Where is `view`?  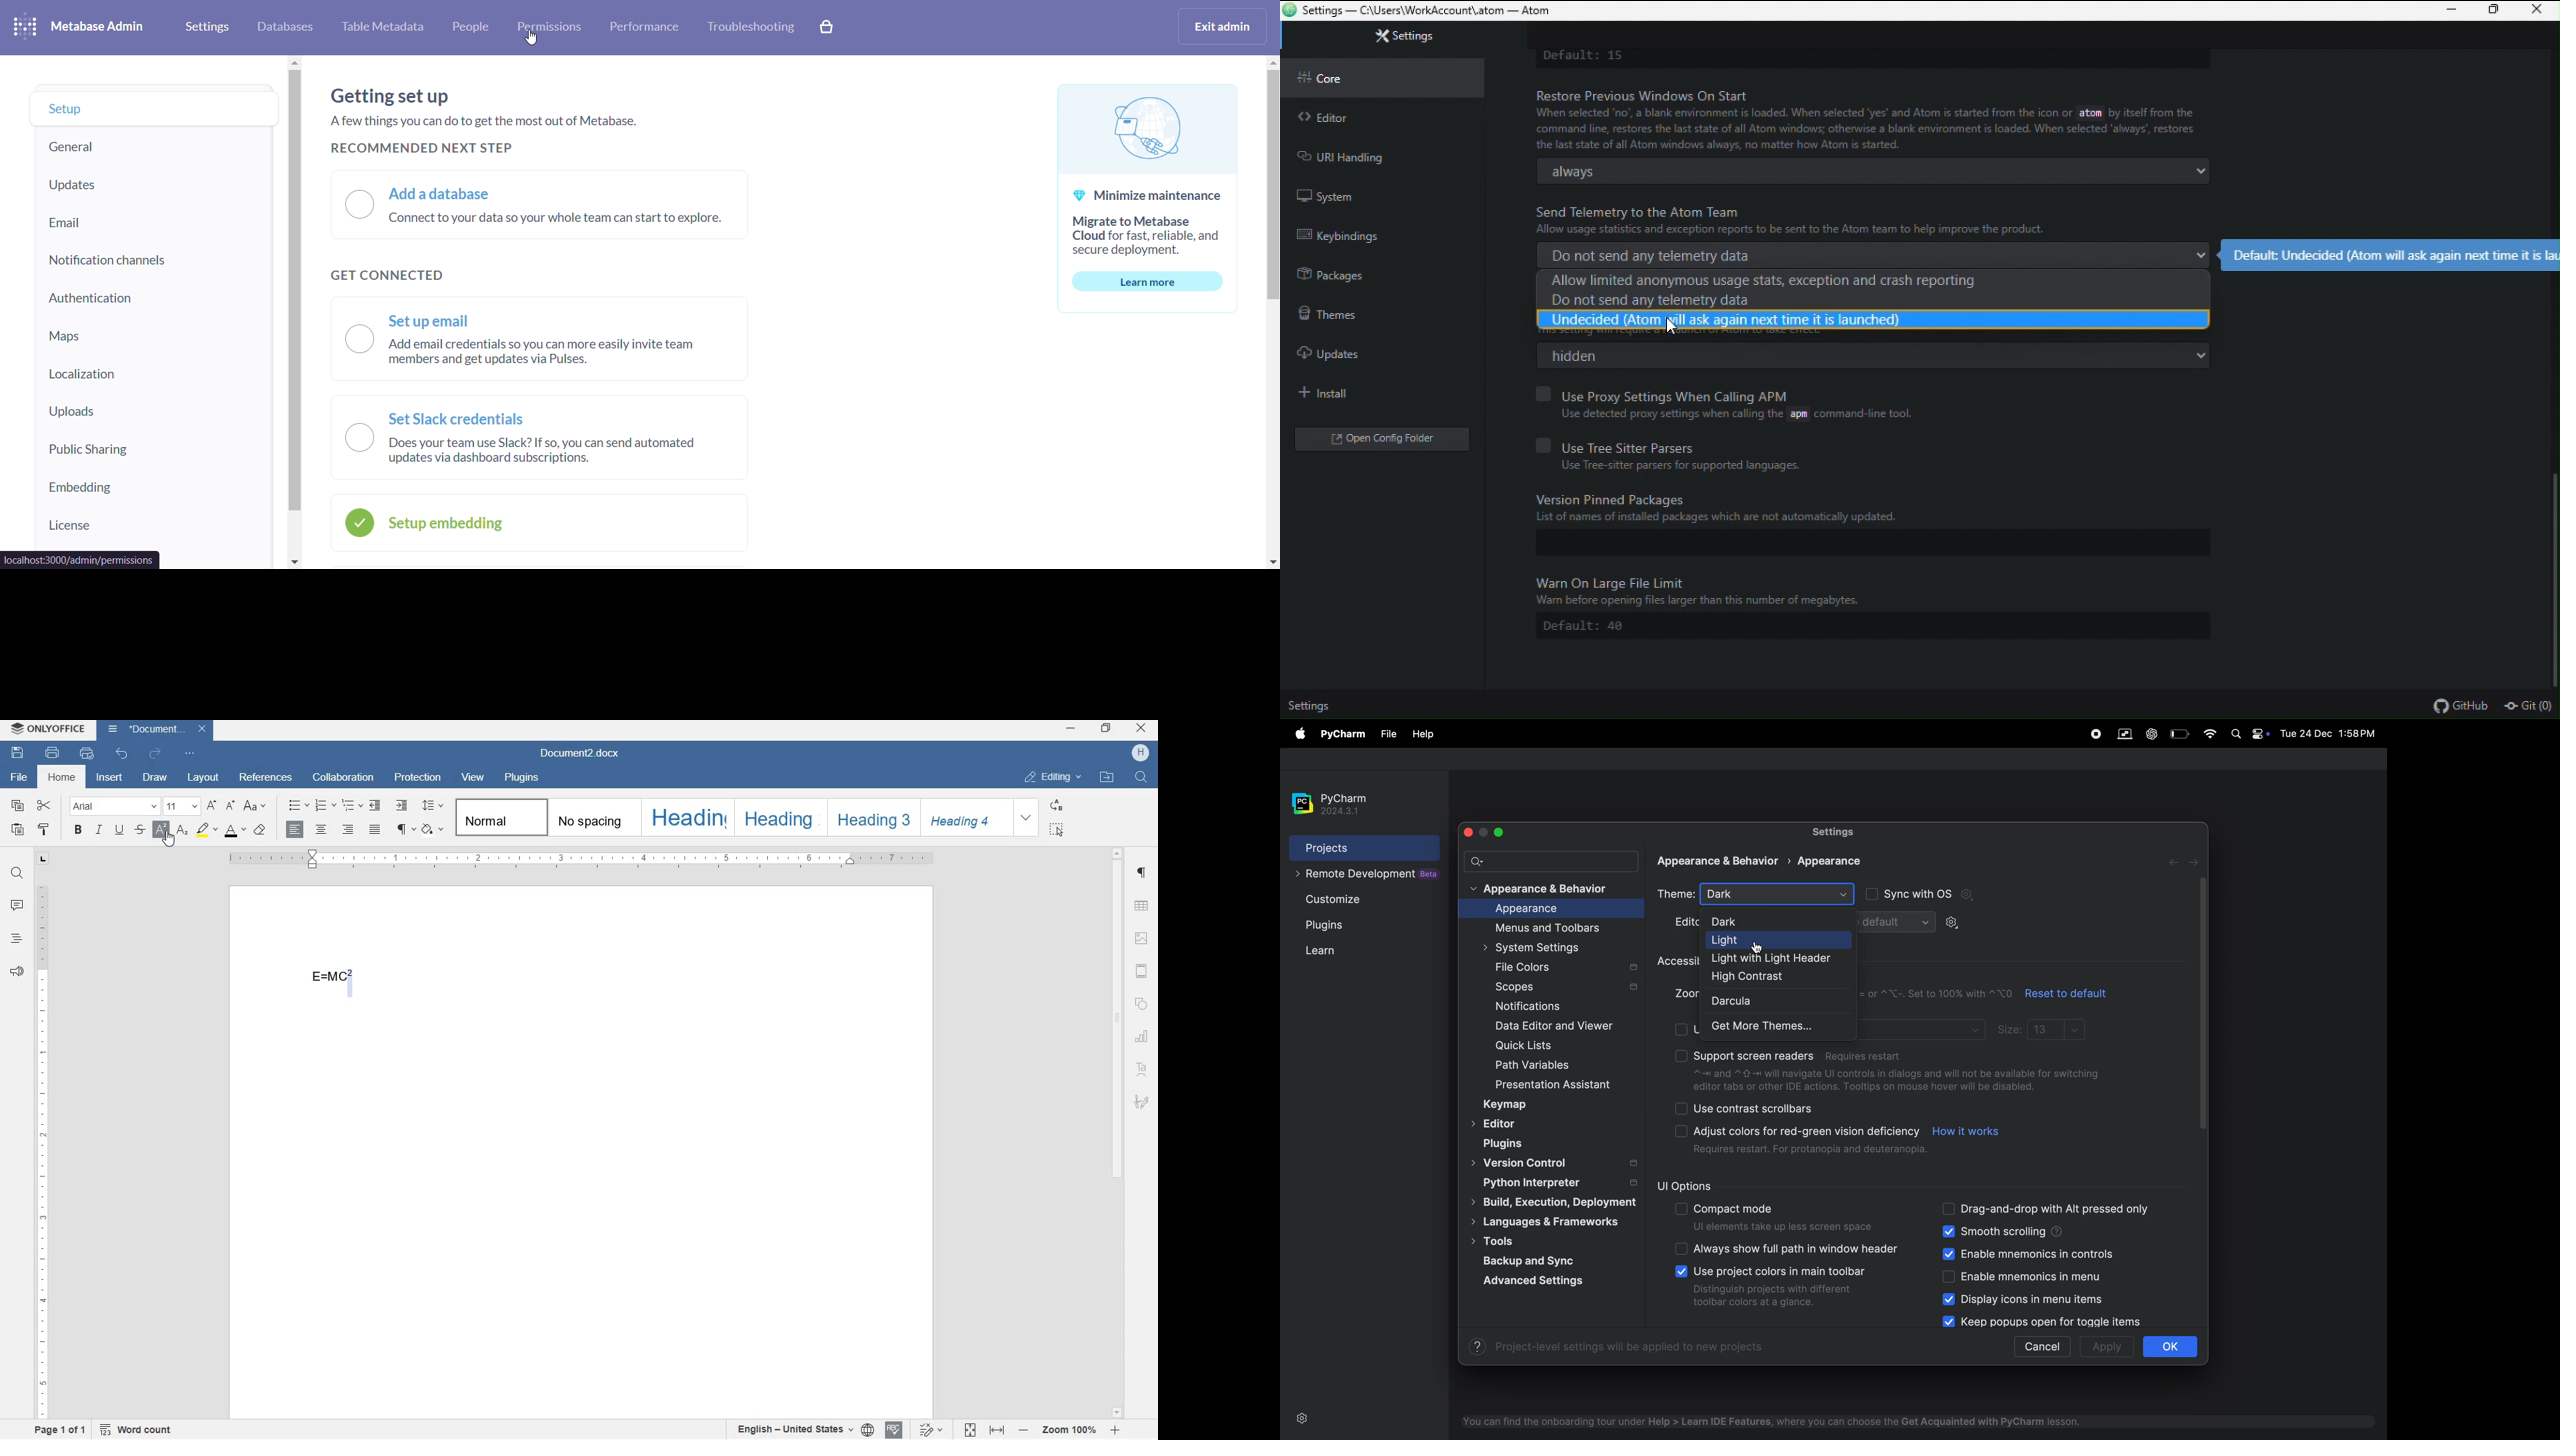
view is located at coordinates (475, 777).